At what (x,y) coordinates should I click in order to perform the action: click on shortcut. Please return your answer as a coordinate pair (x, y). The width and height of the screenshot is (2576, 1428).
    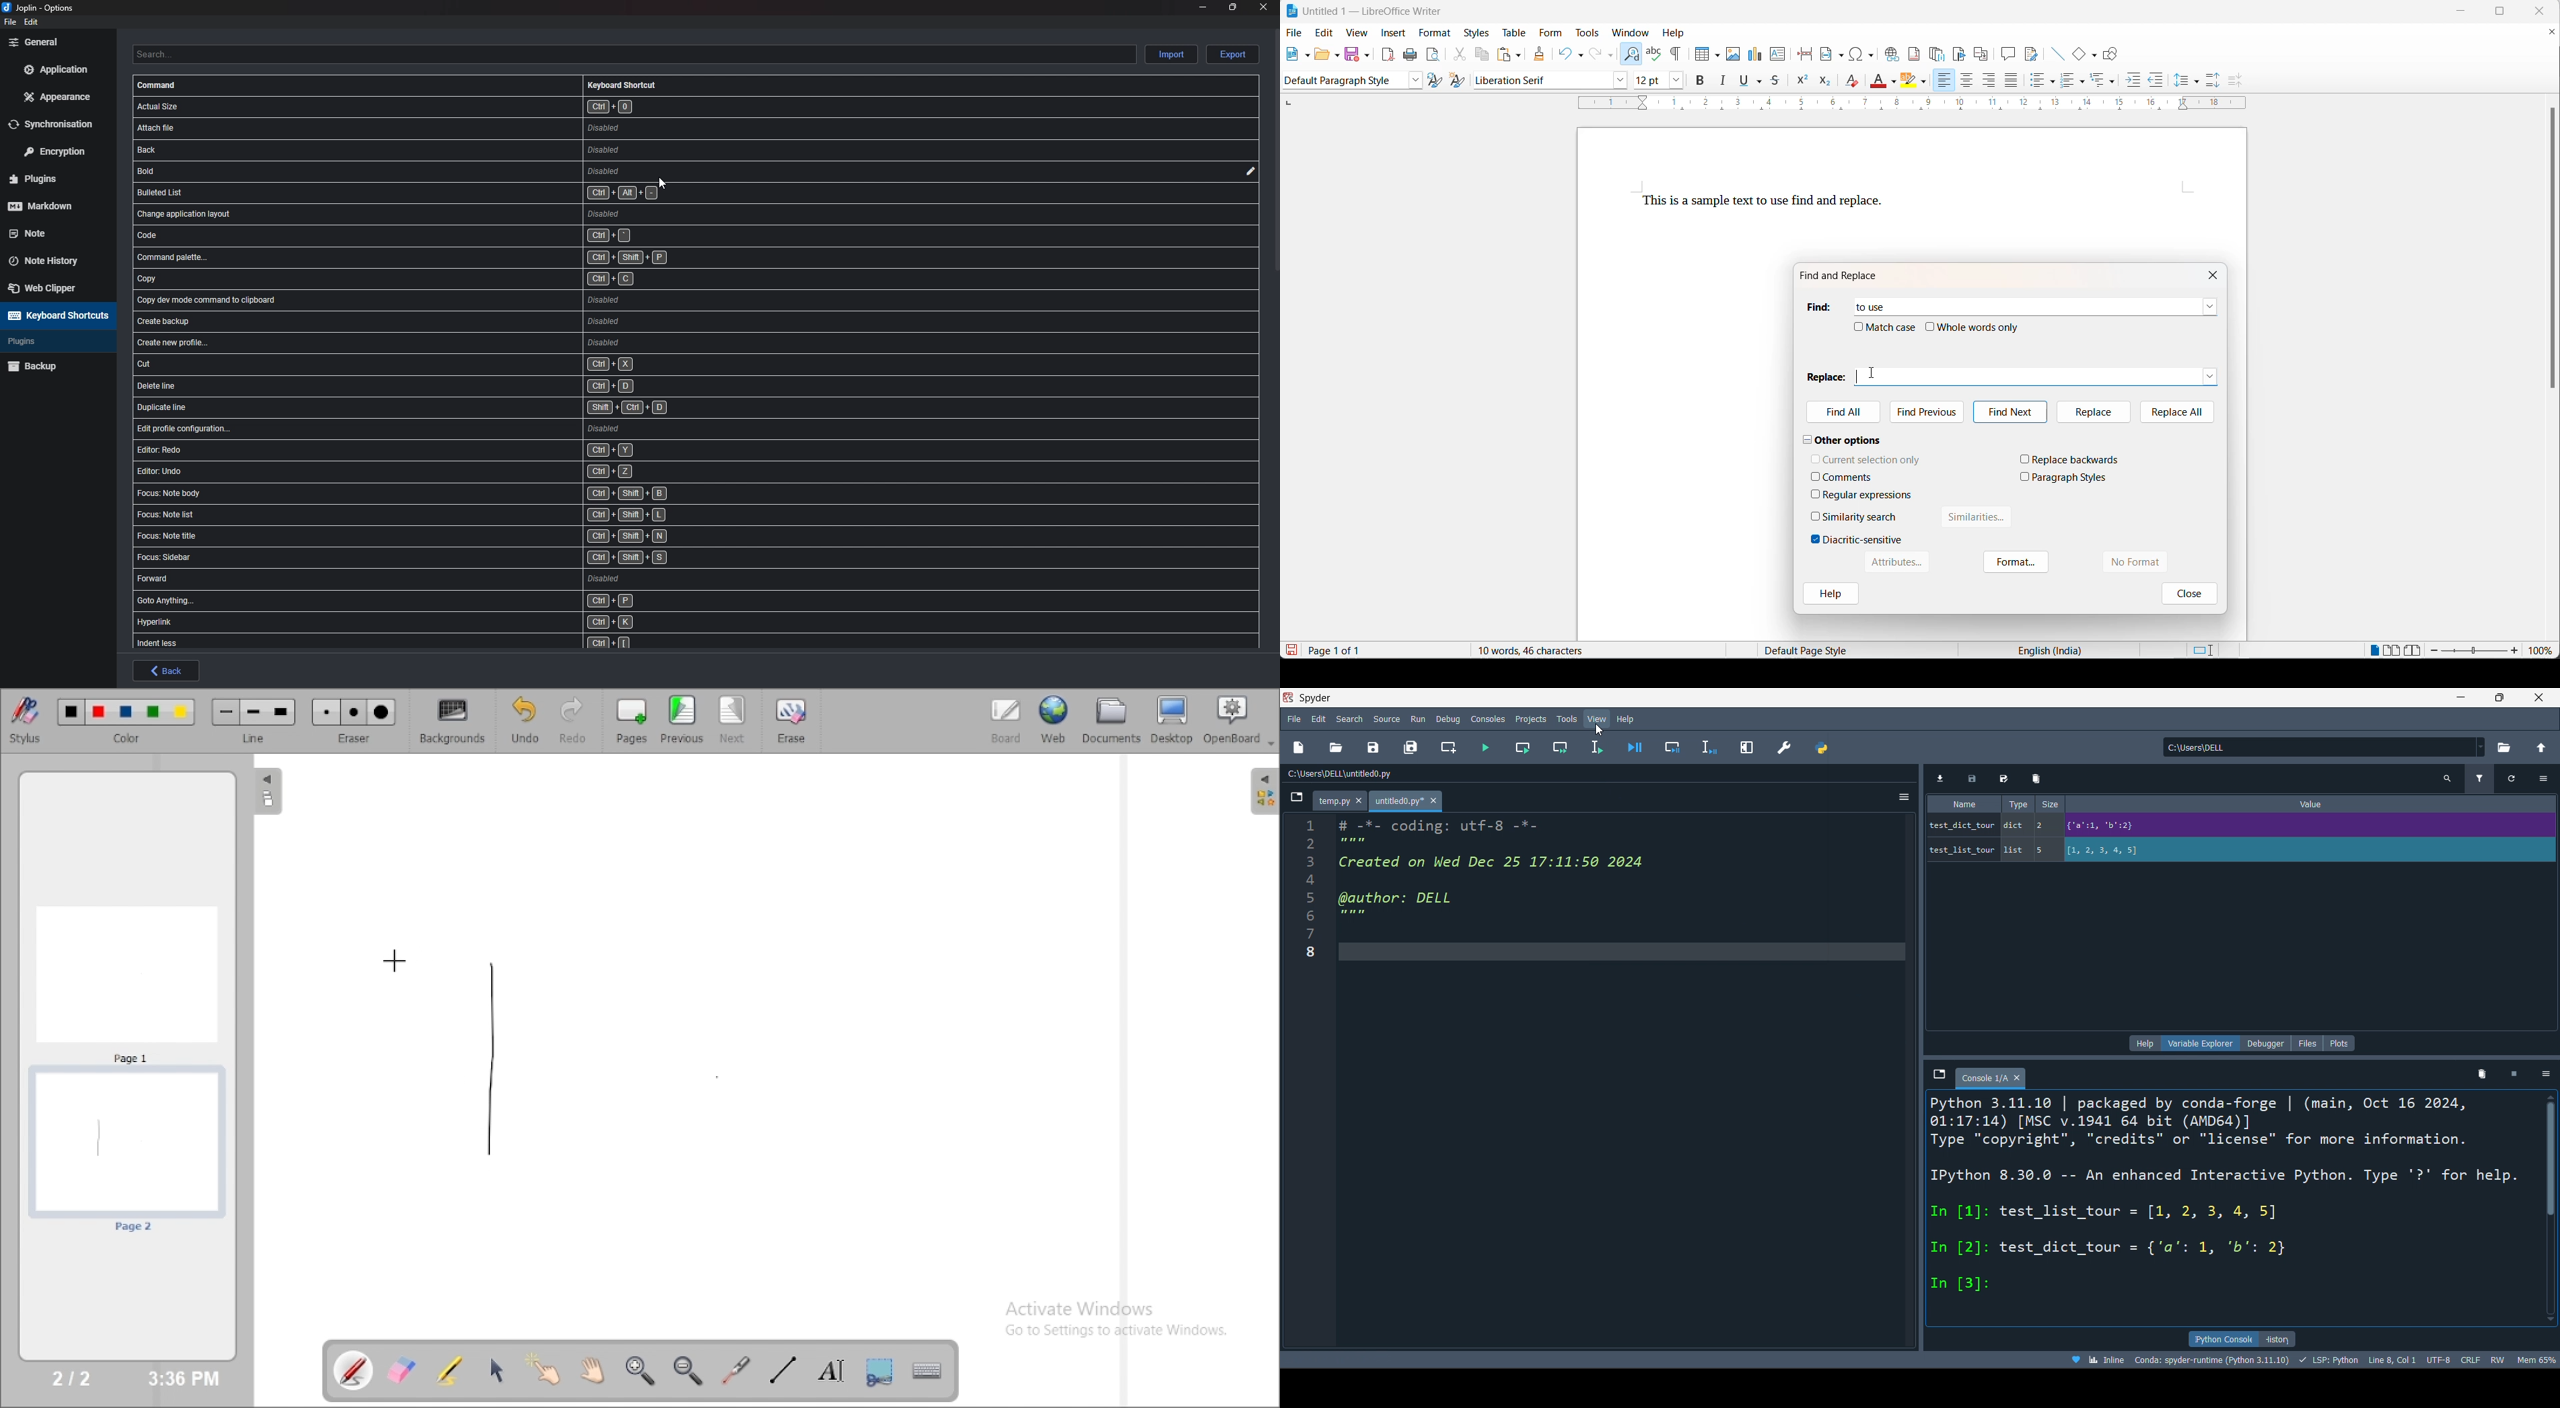
    Looking at the image, I should click on (448, 151).